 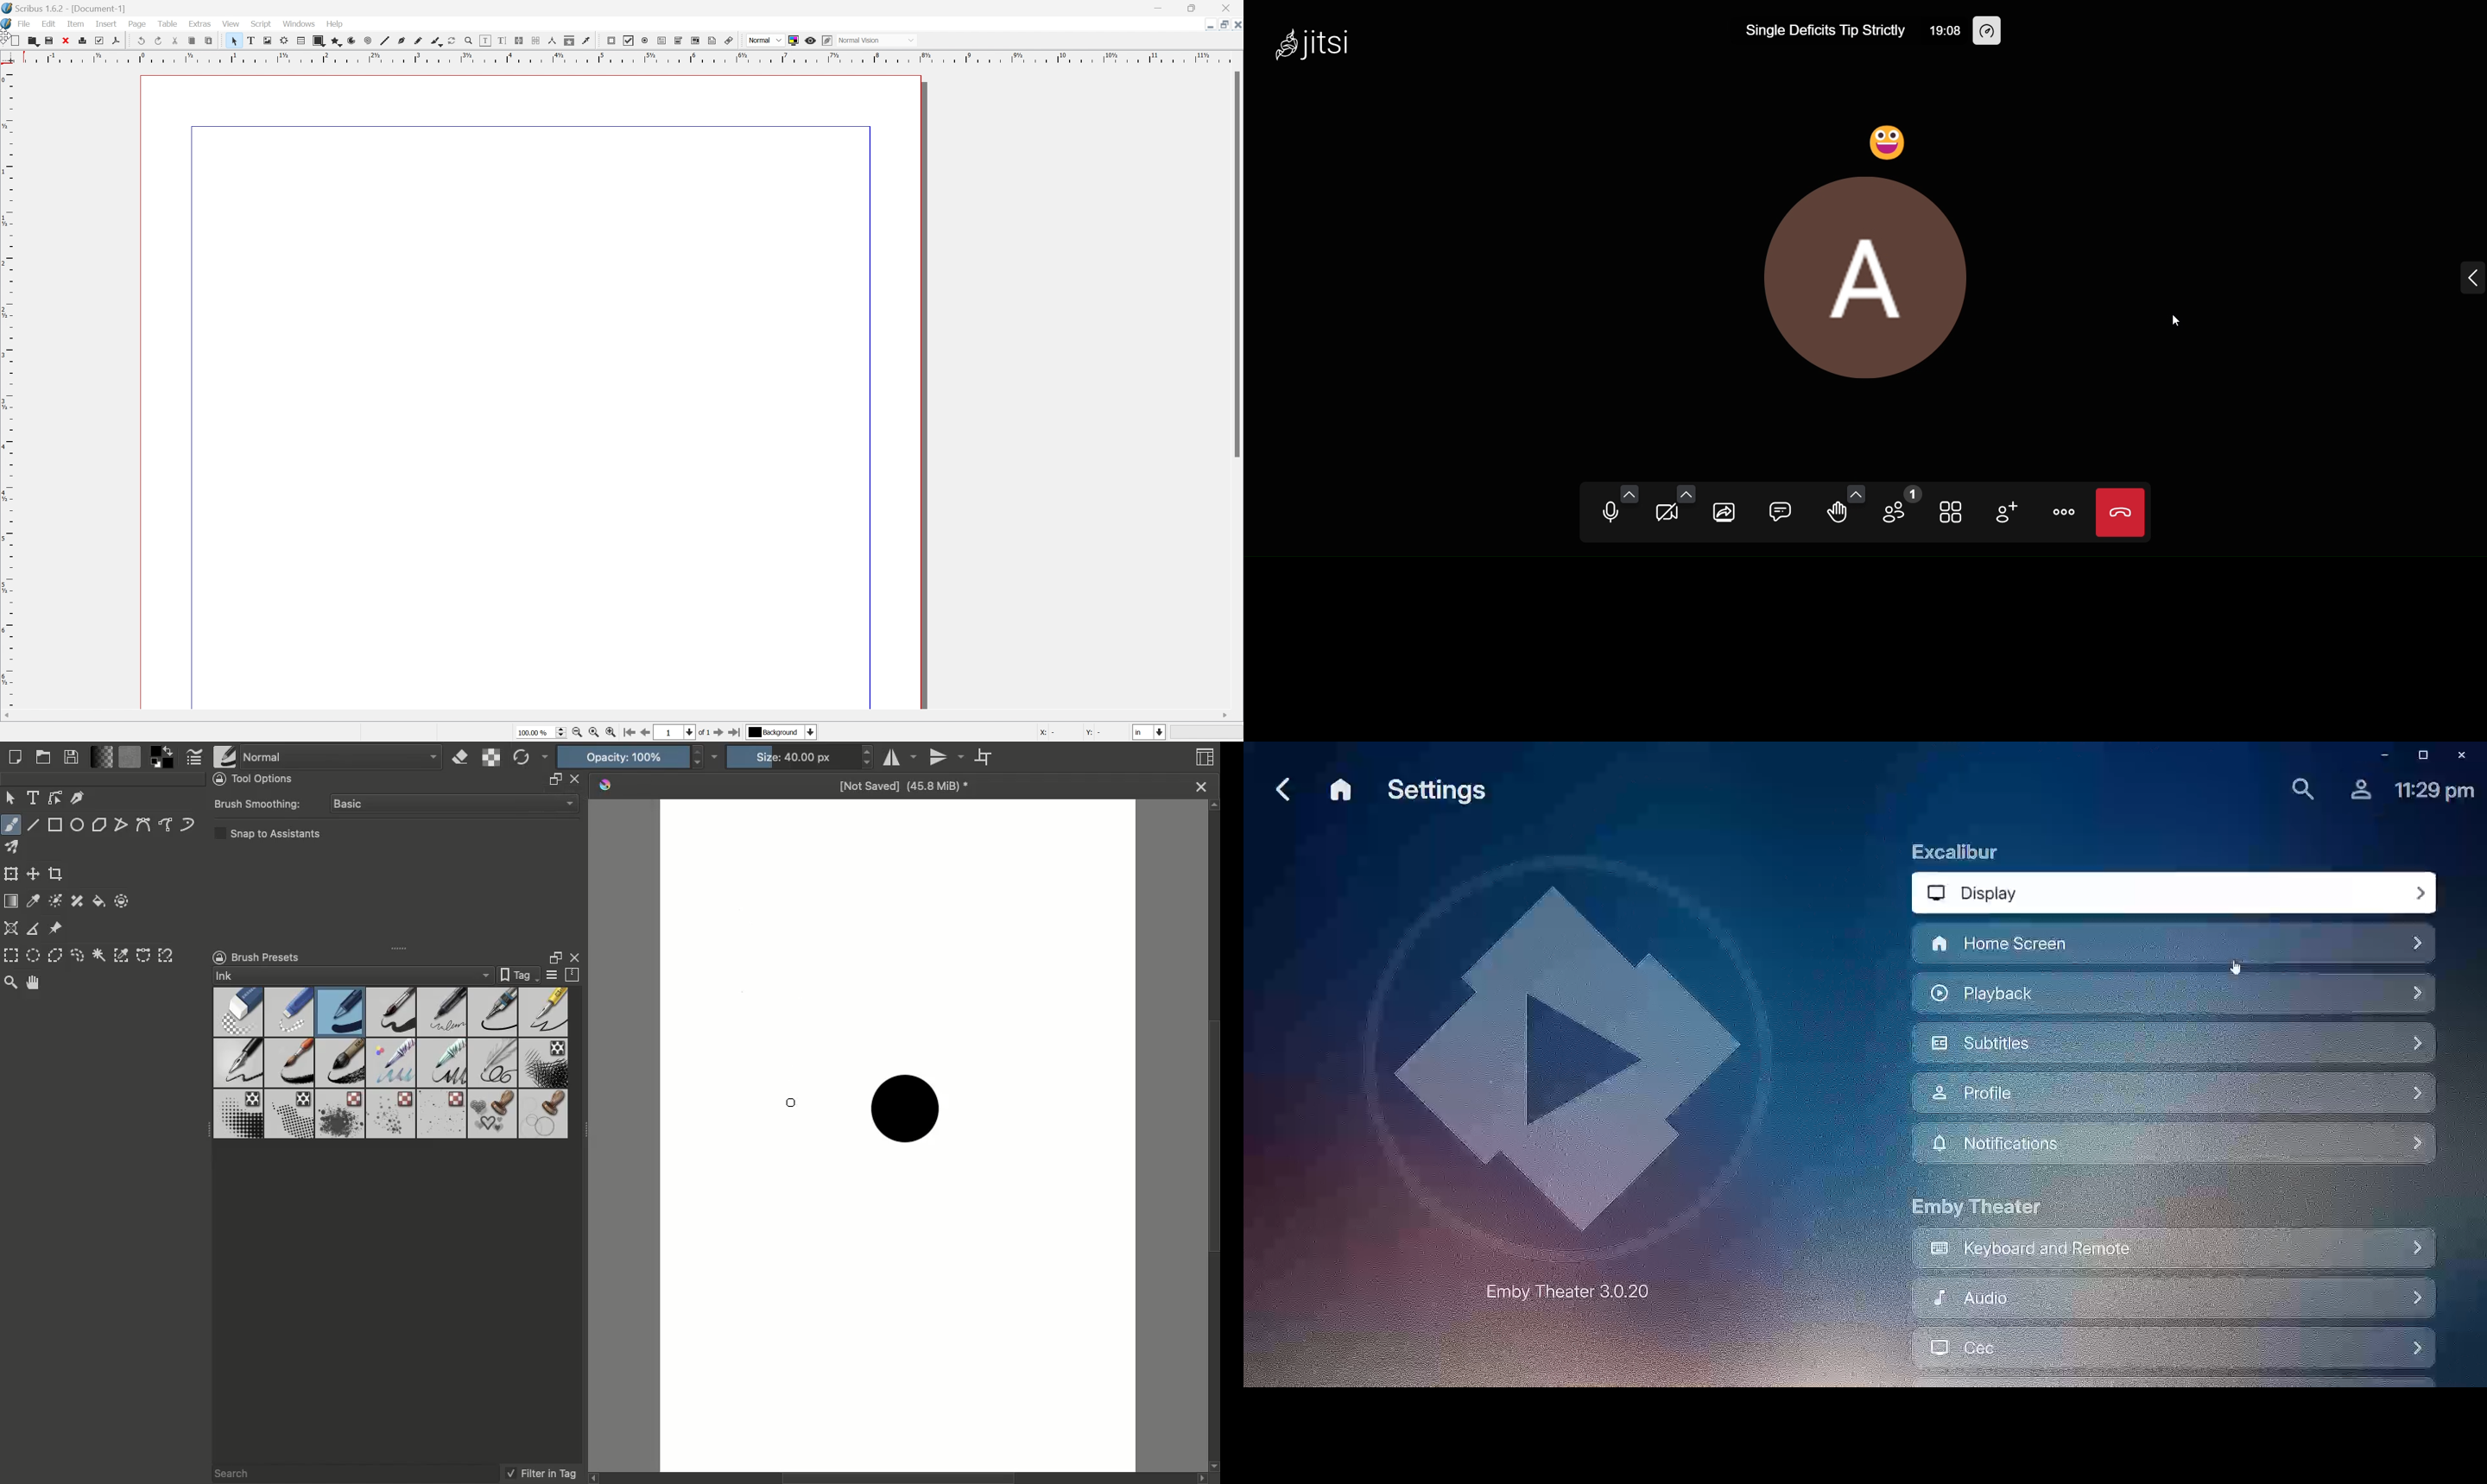 What do you see at coordinates (484, 41) in the screenshot?
I see `edit contents of frame` at bounding box center [484, 41].